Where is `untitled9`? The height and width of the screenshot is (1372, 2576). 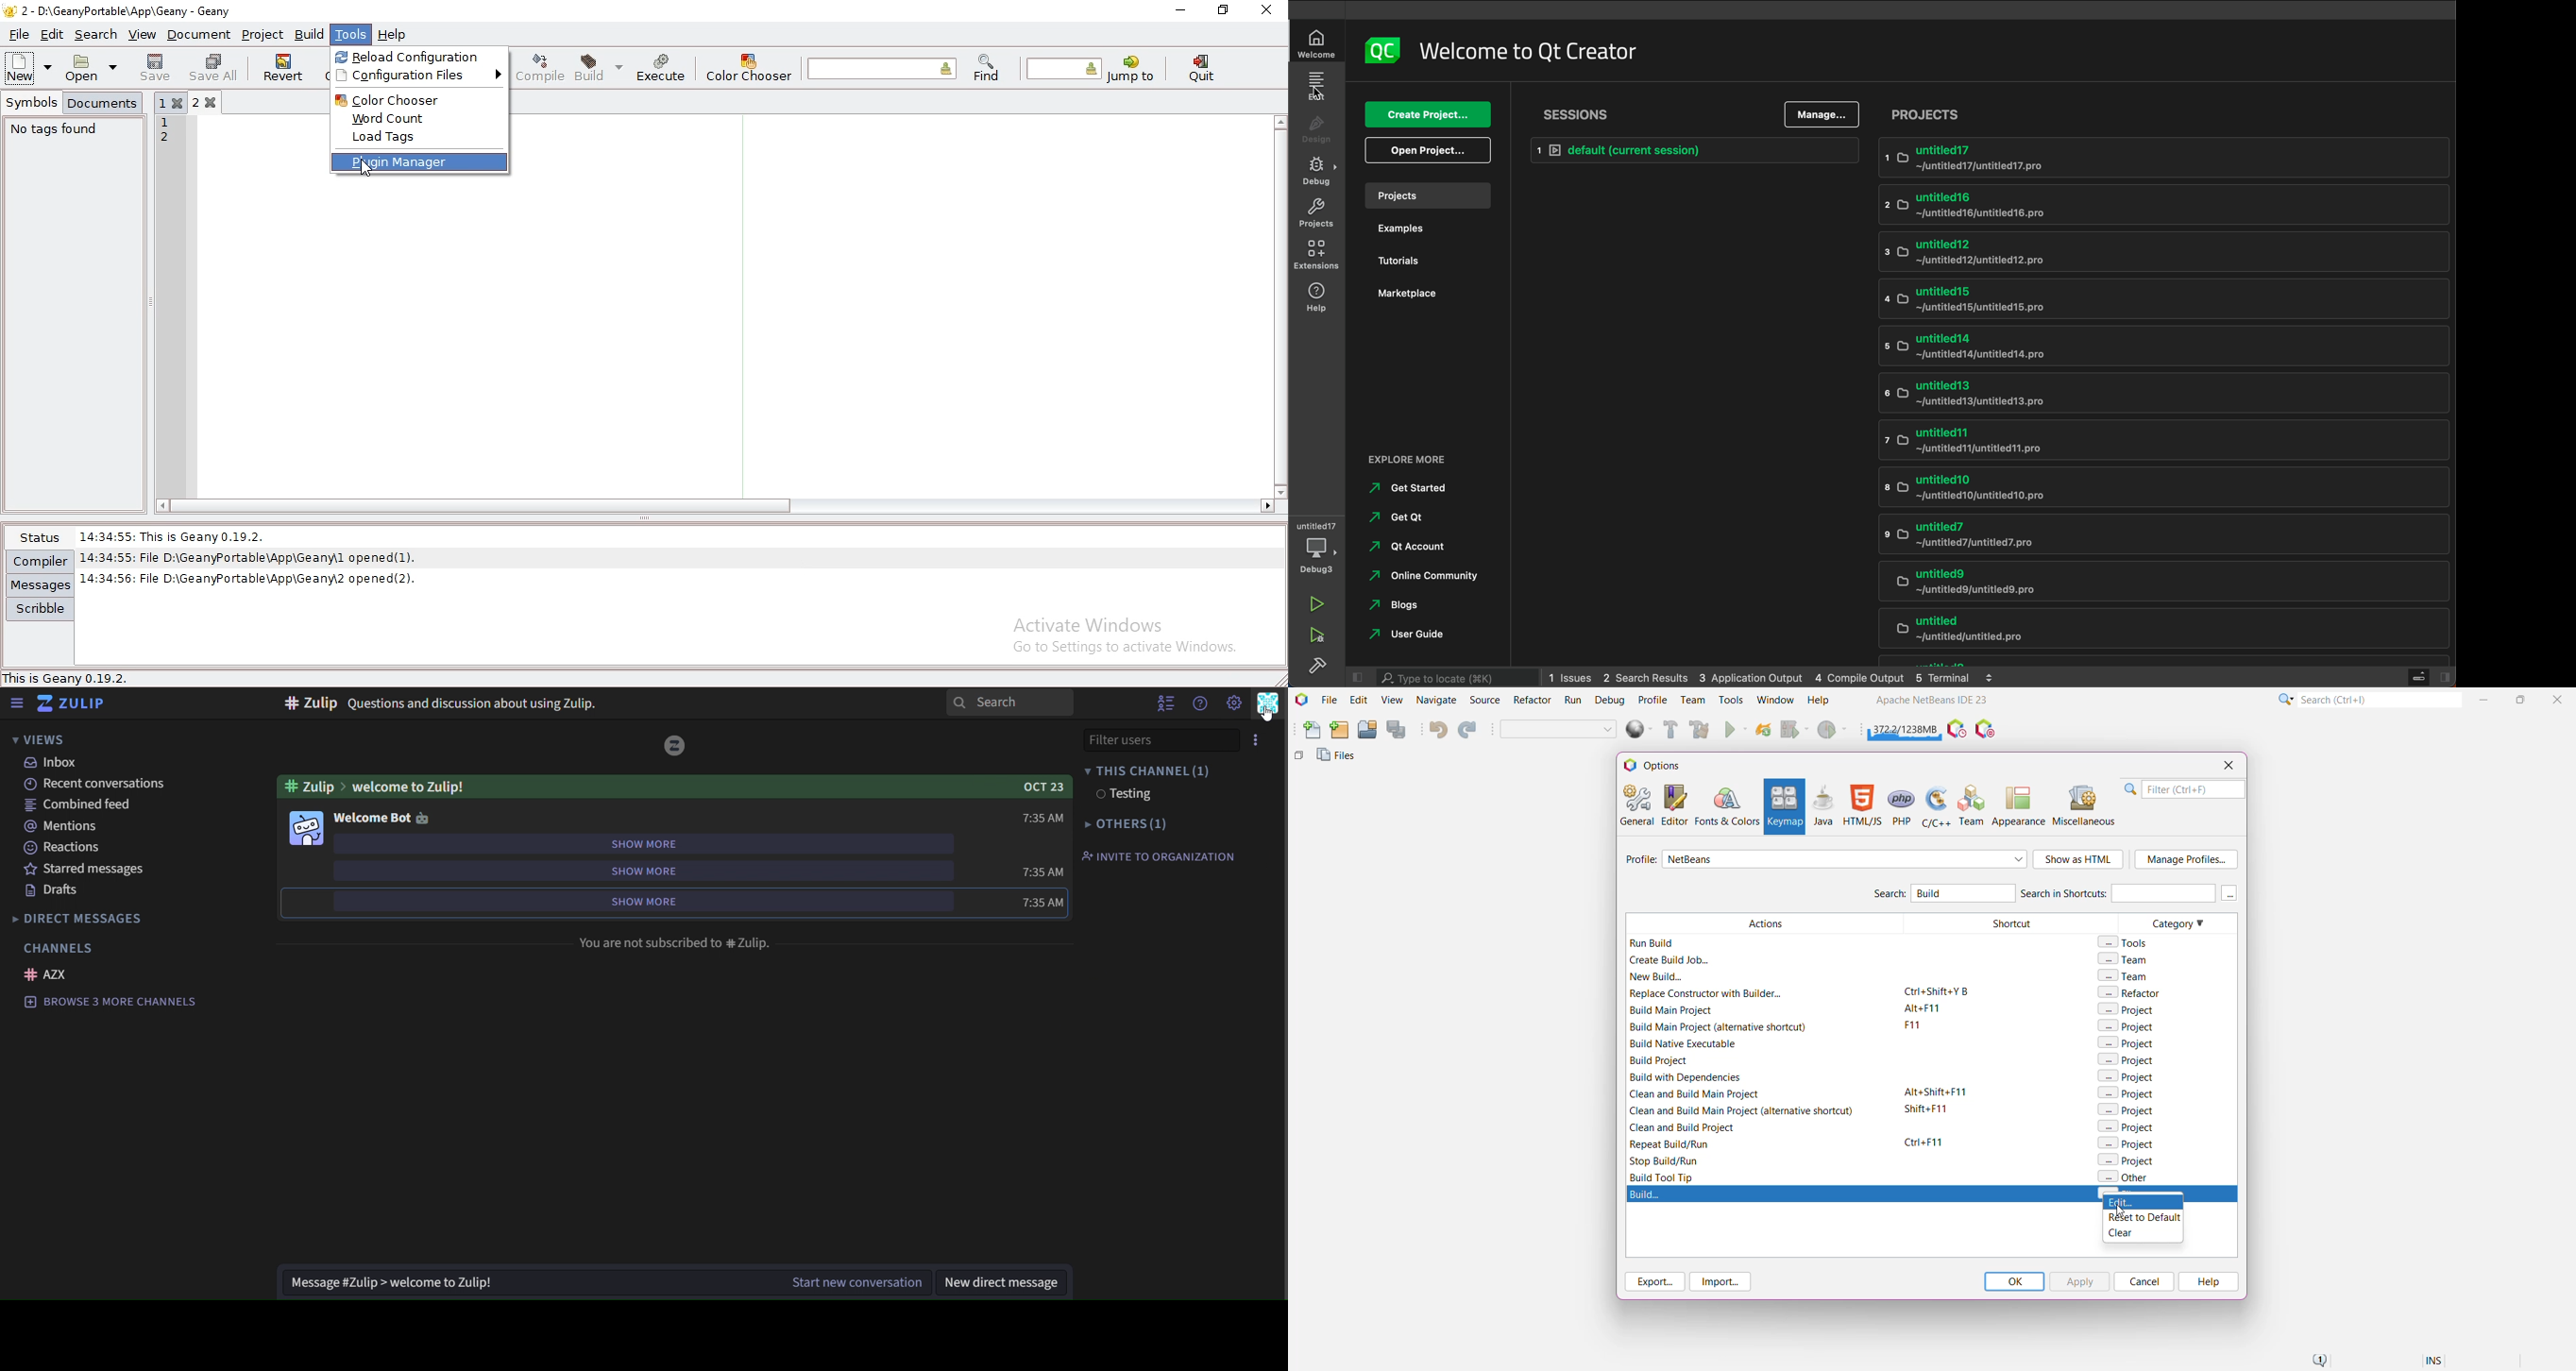 untitled9 is located at coordinates (2146, 578).